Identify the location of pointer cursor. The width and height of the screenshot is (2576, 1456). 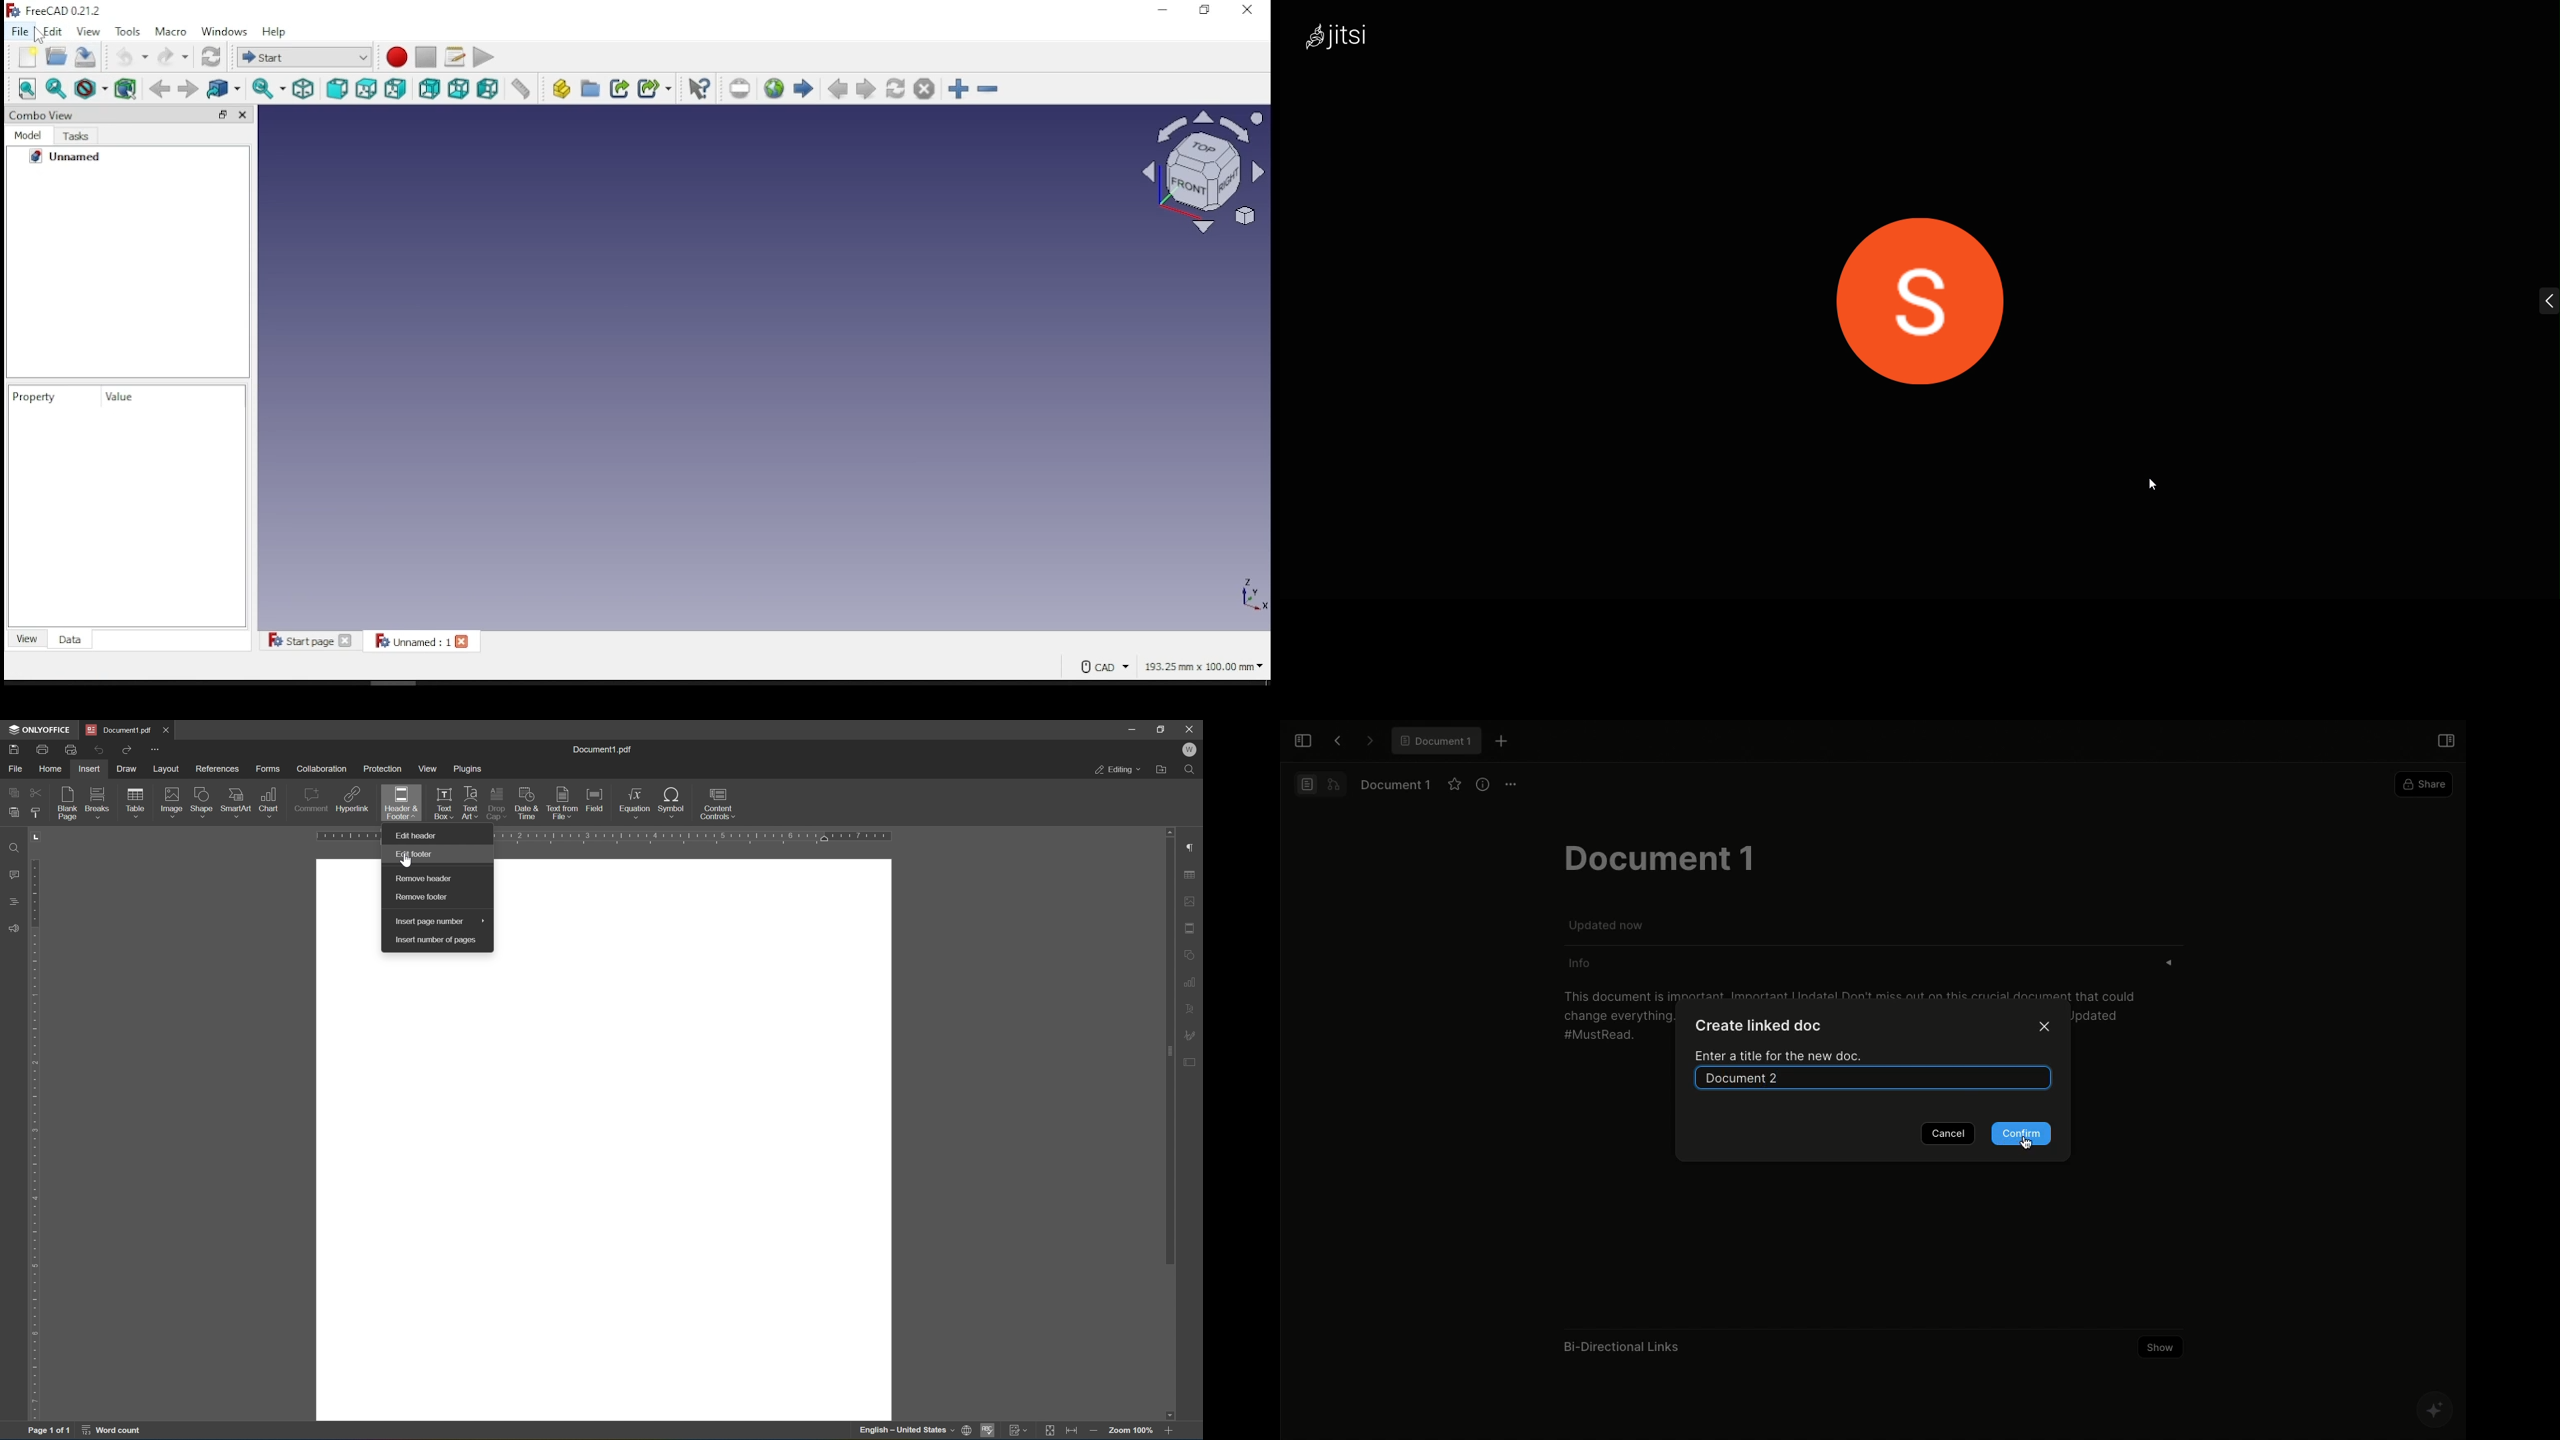
(409, 863).